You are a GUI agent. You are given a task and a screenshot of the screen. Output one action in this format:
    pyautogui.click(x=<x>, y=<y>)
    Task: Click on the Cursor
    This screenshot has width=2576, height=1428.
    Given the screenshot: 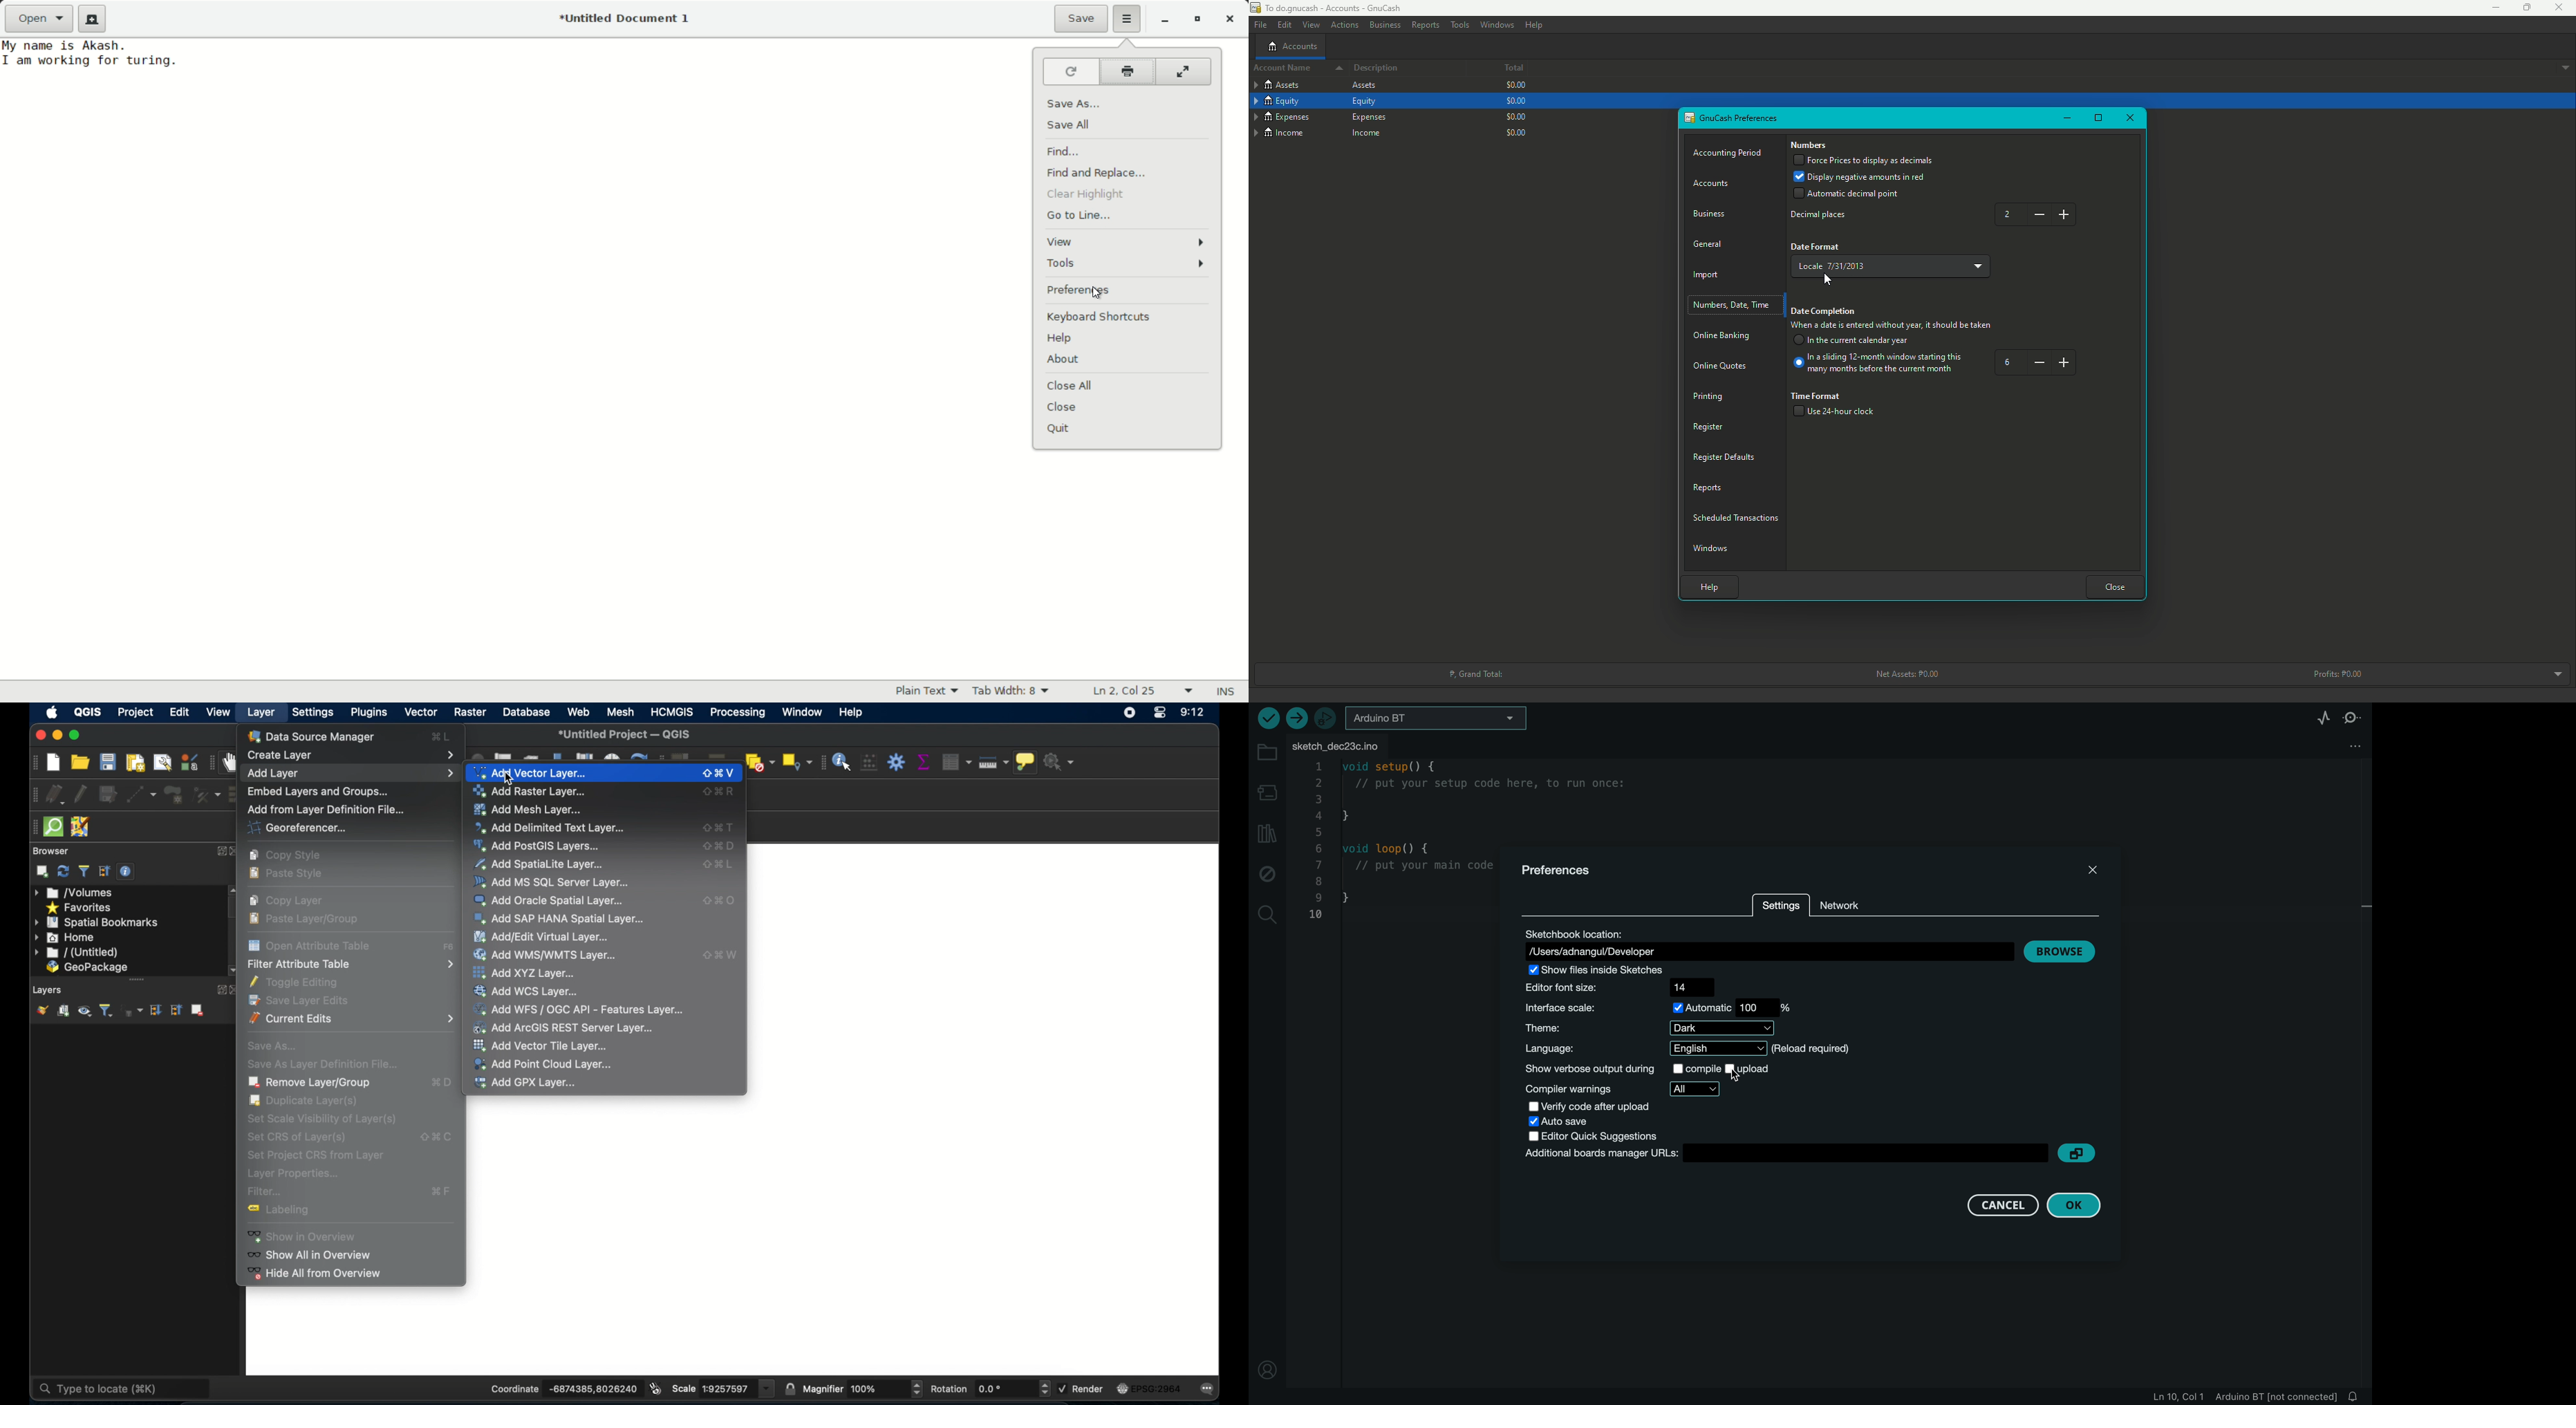 What is the action you would take?
    pyautogui.click(x=1829, y=281)
    